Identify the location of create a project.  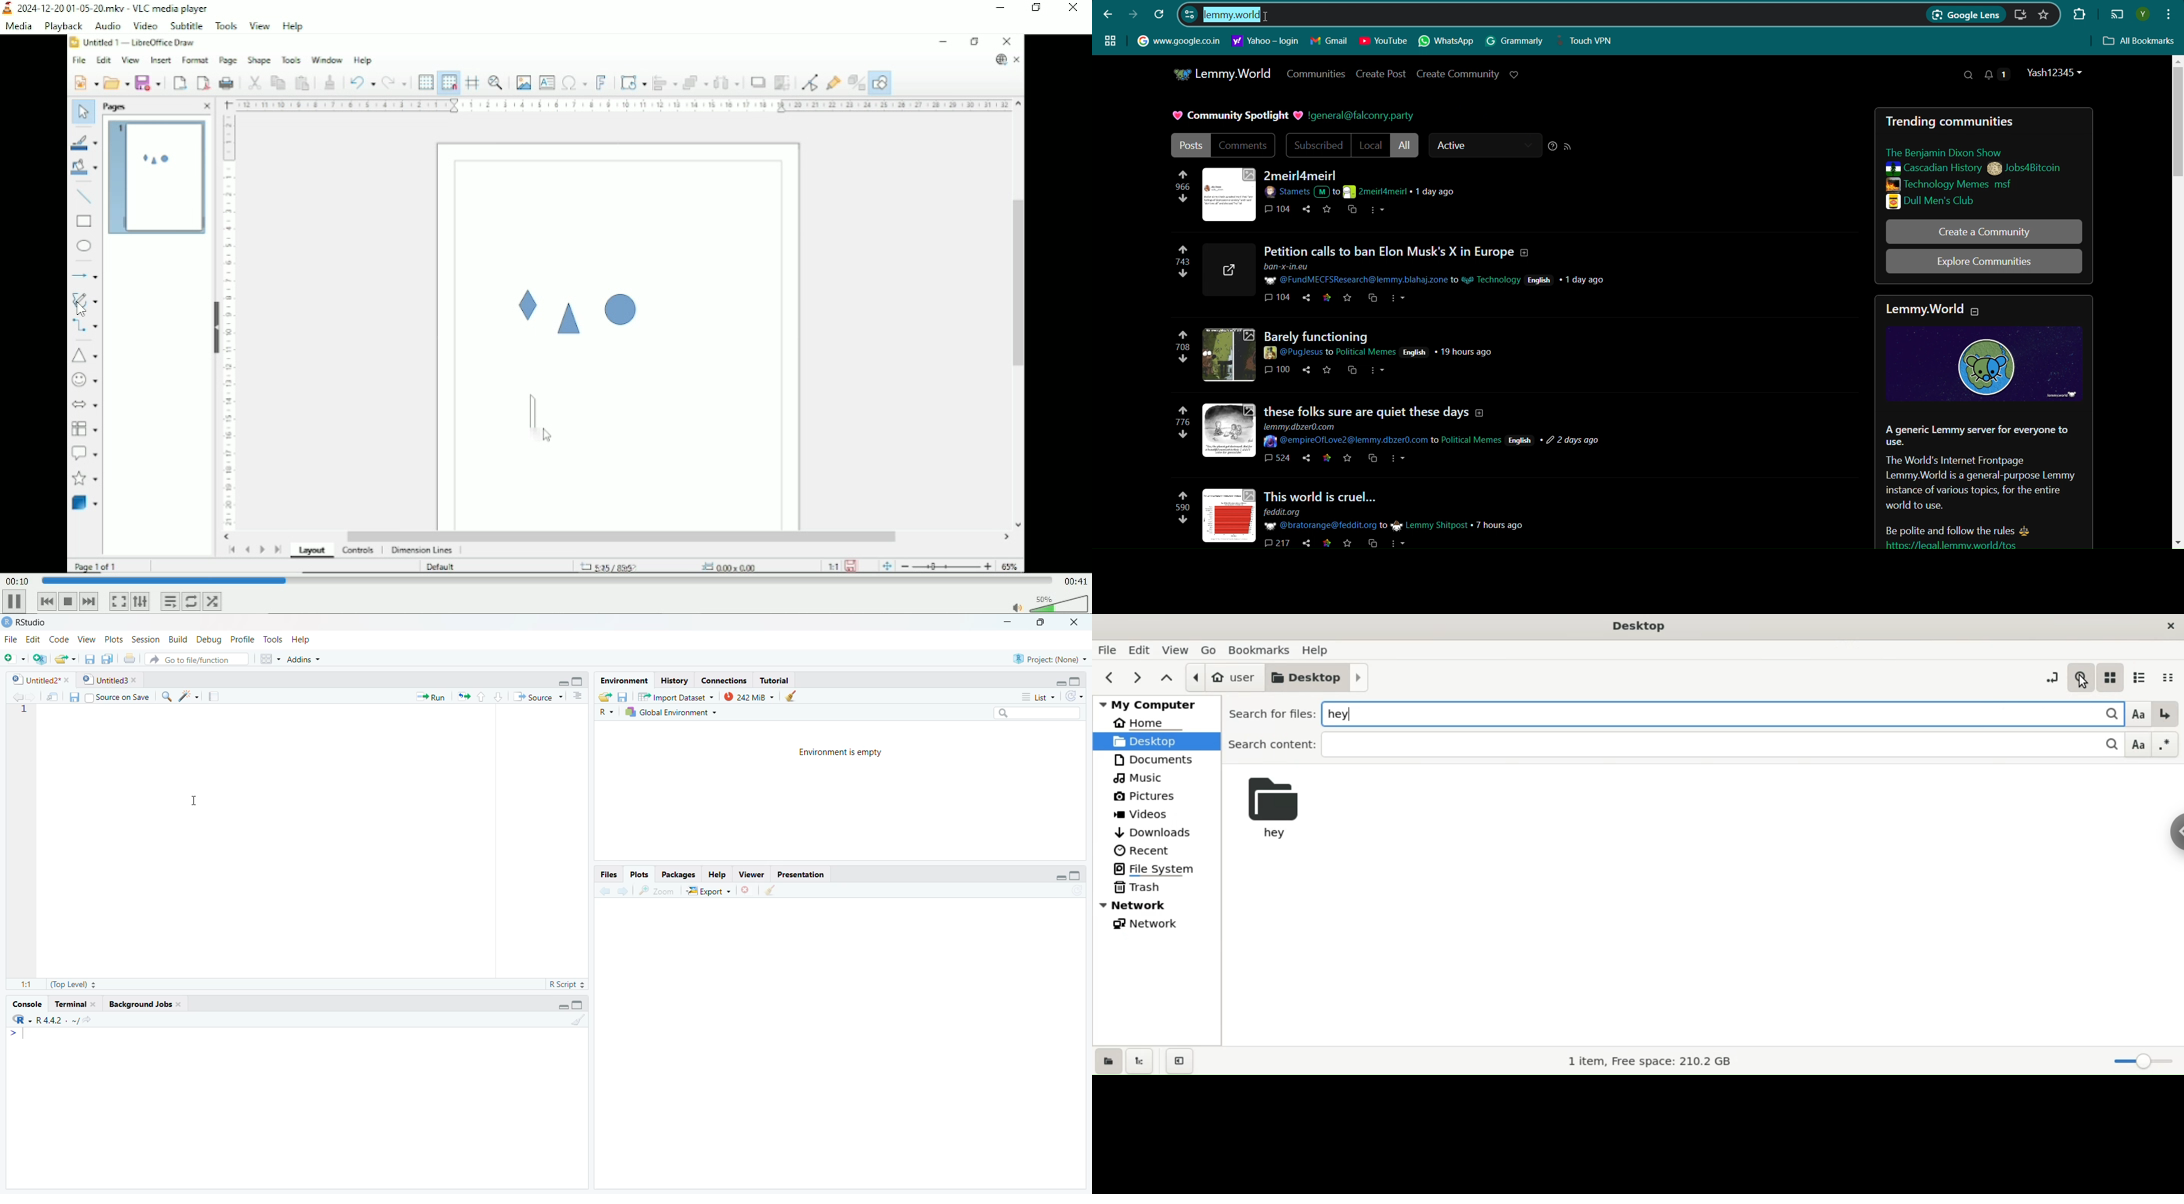
(39, 658).